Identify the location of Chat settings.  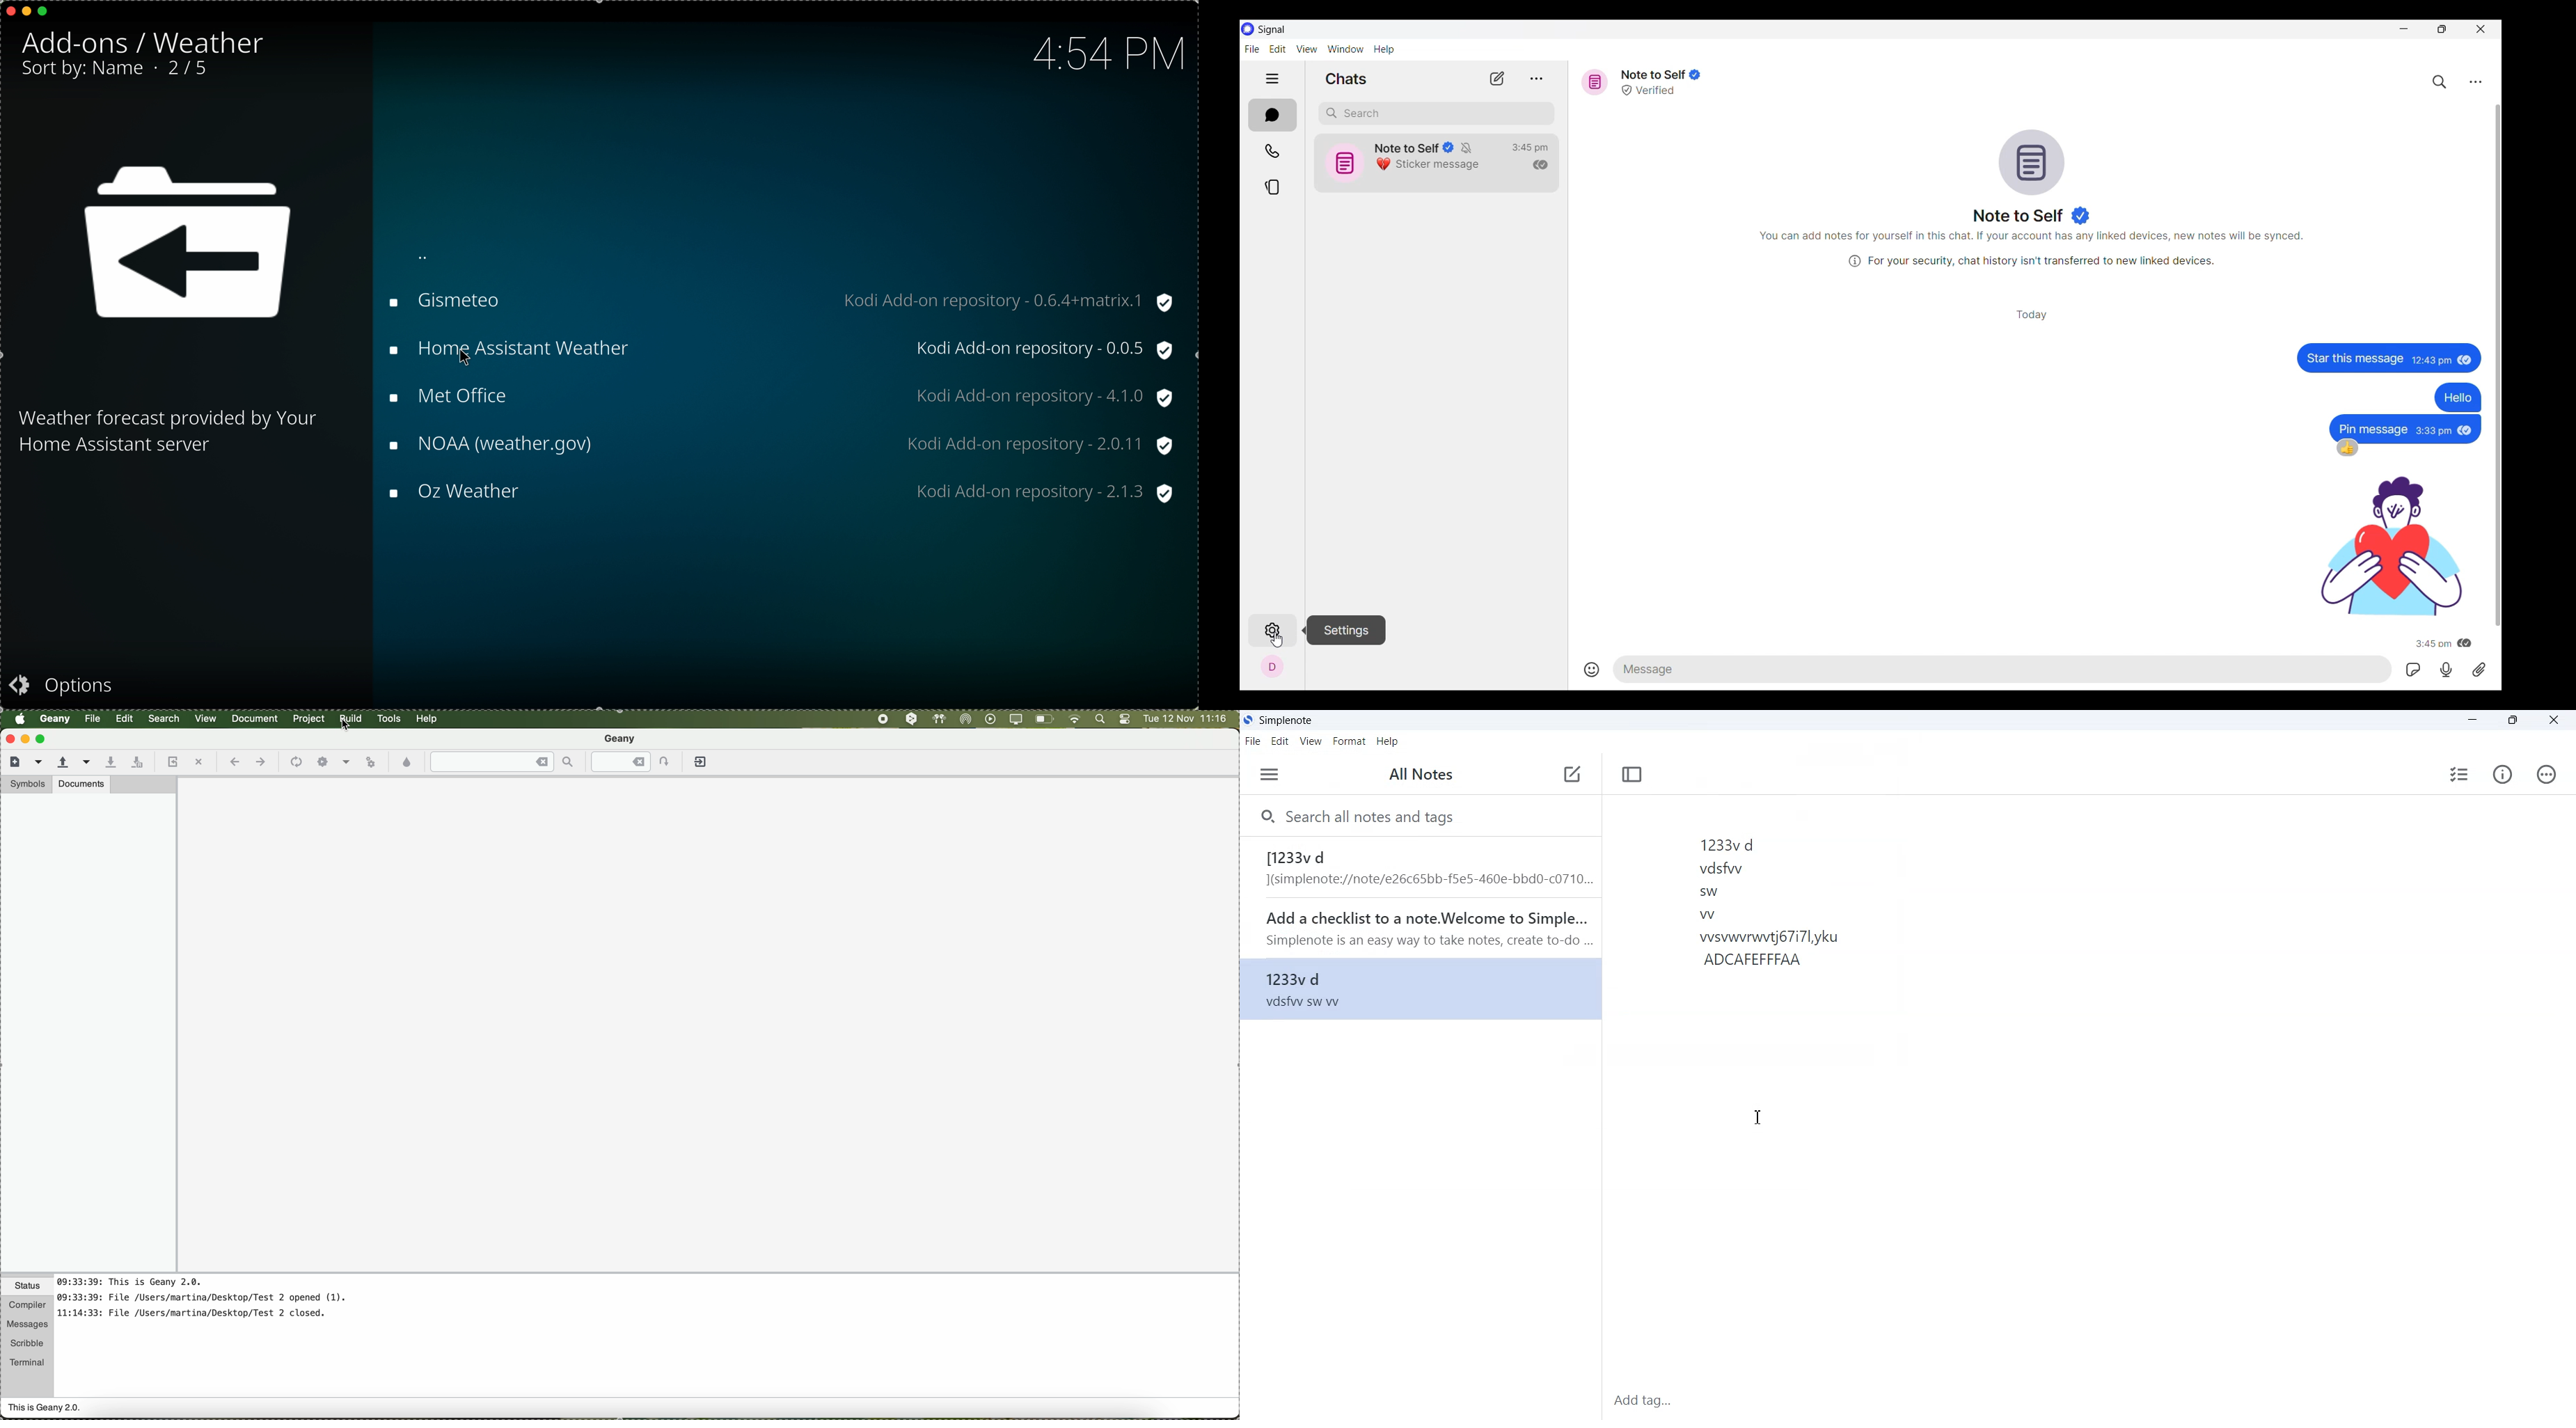
(2475, 82).